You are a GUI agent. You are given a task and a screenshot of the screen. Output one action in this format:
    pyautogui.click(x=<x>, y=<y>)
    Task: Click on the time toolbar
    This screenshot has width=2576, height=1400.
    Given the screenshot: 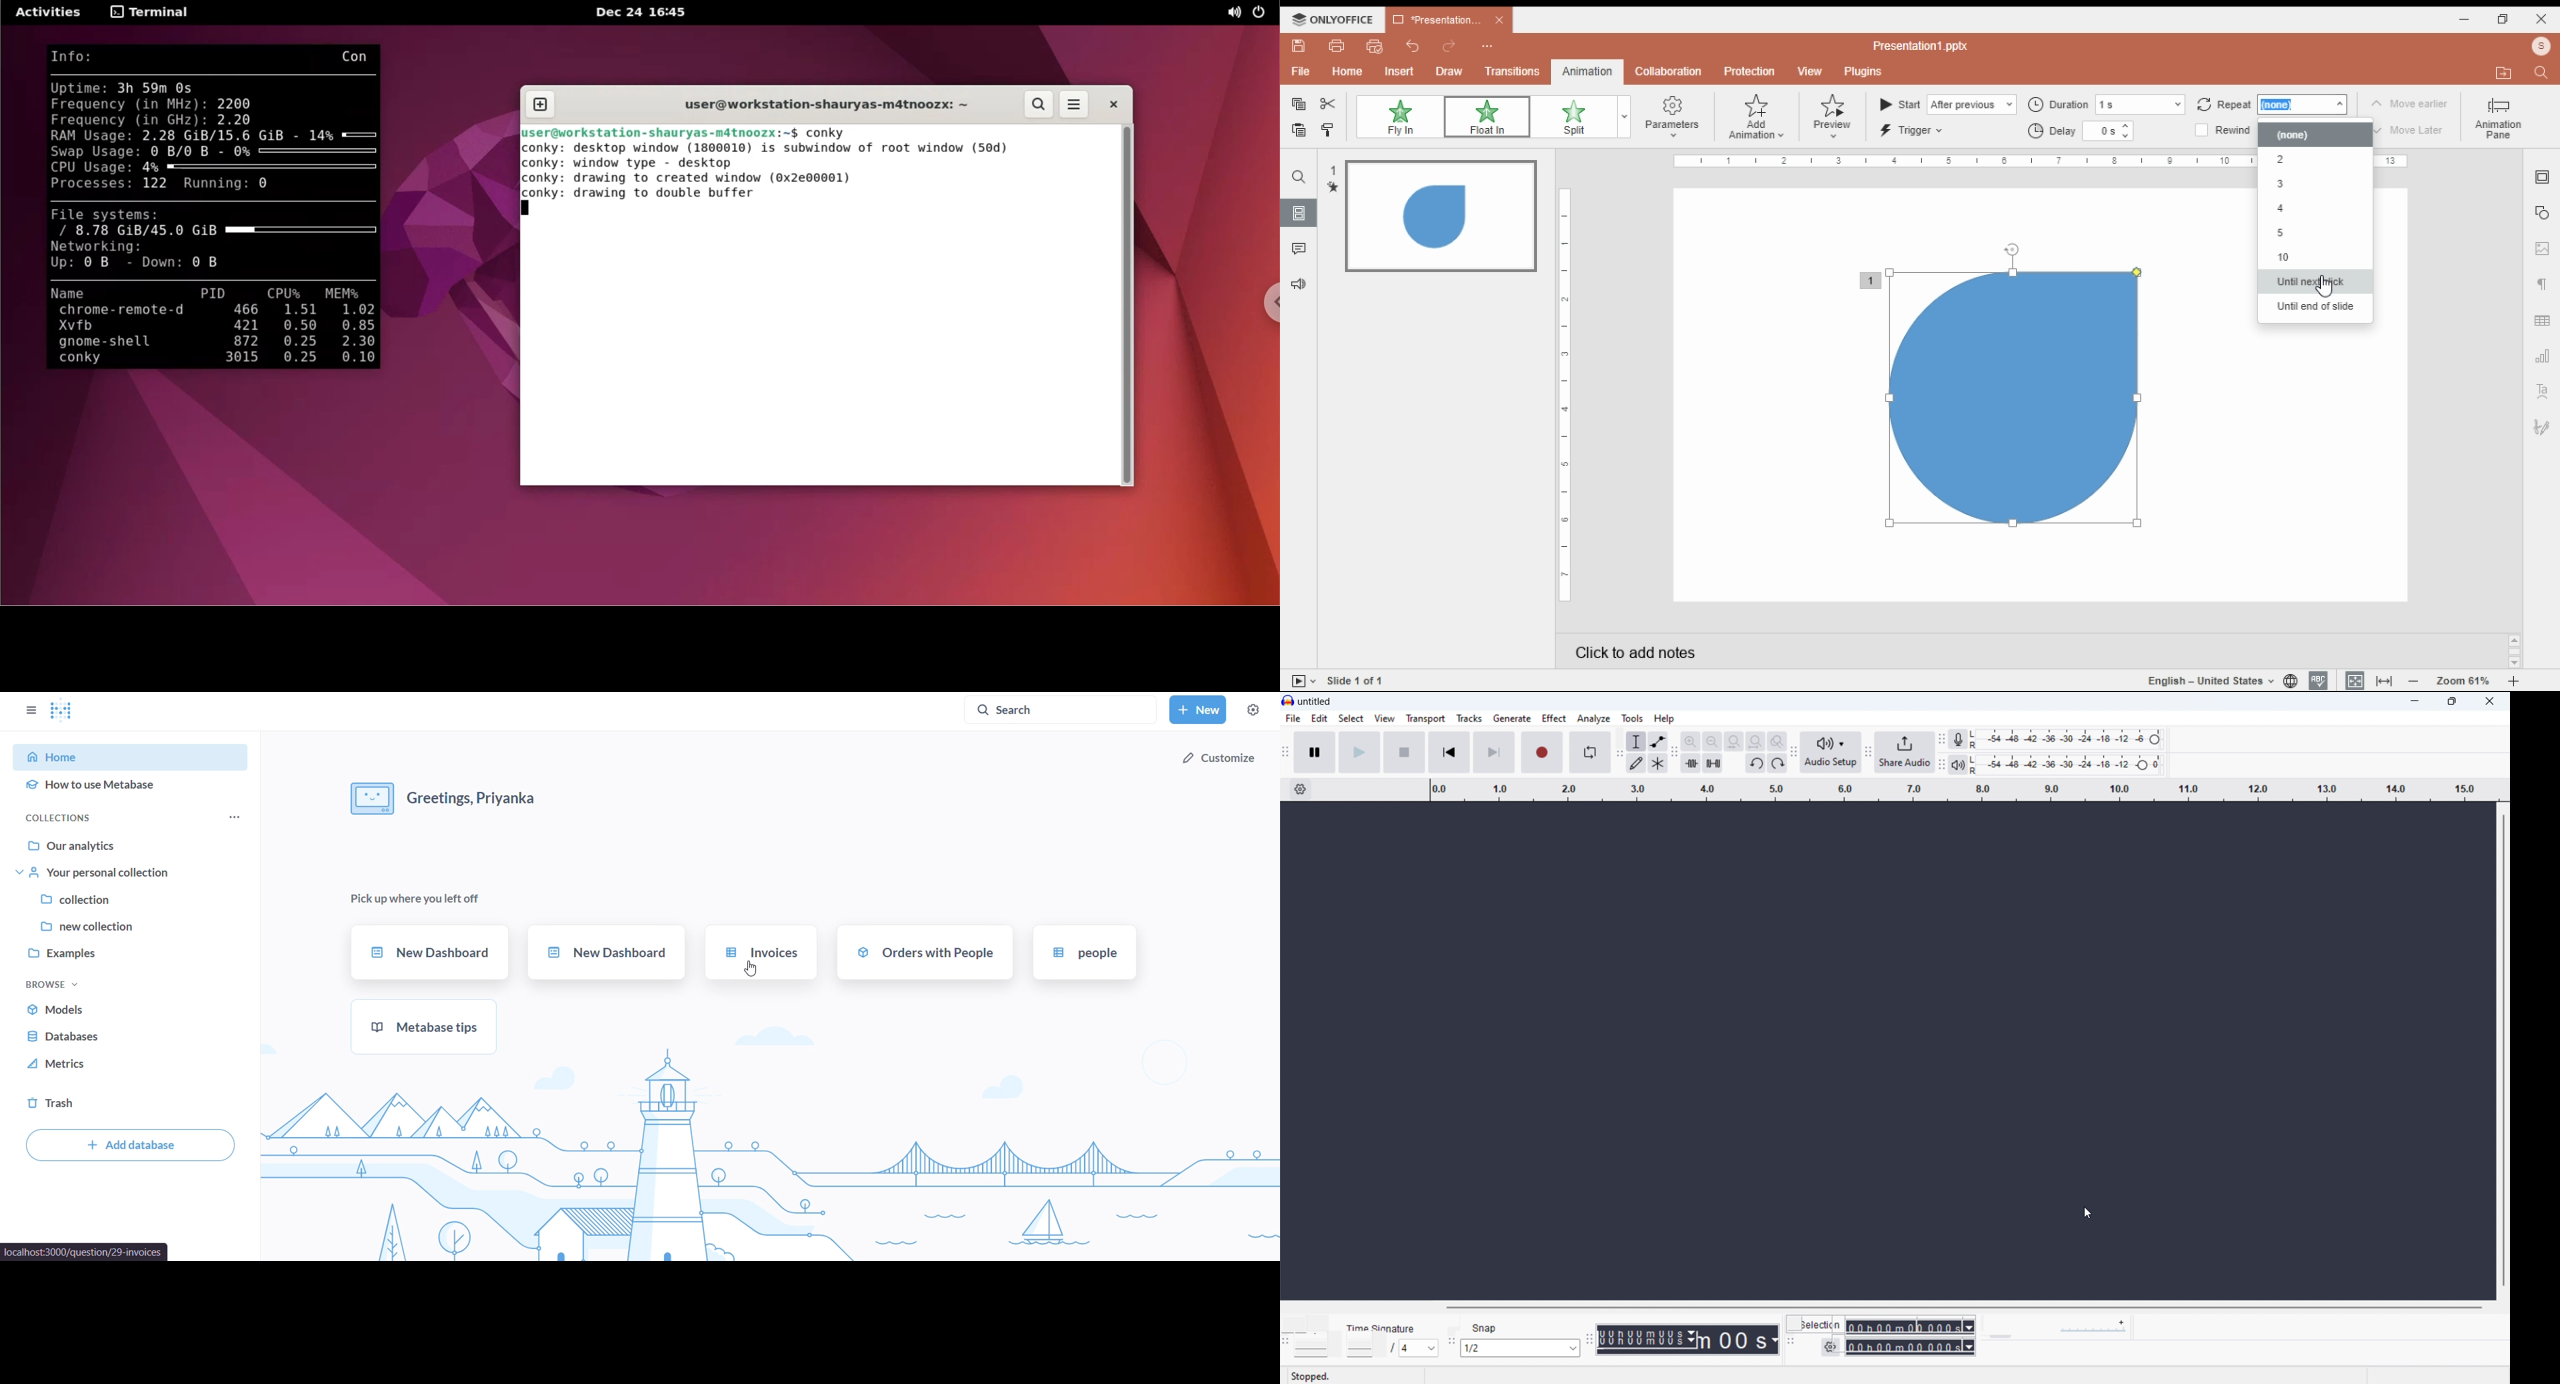 What is the action you would take?
    pyautogui.click(x=1589, y=1340)
    